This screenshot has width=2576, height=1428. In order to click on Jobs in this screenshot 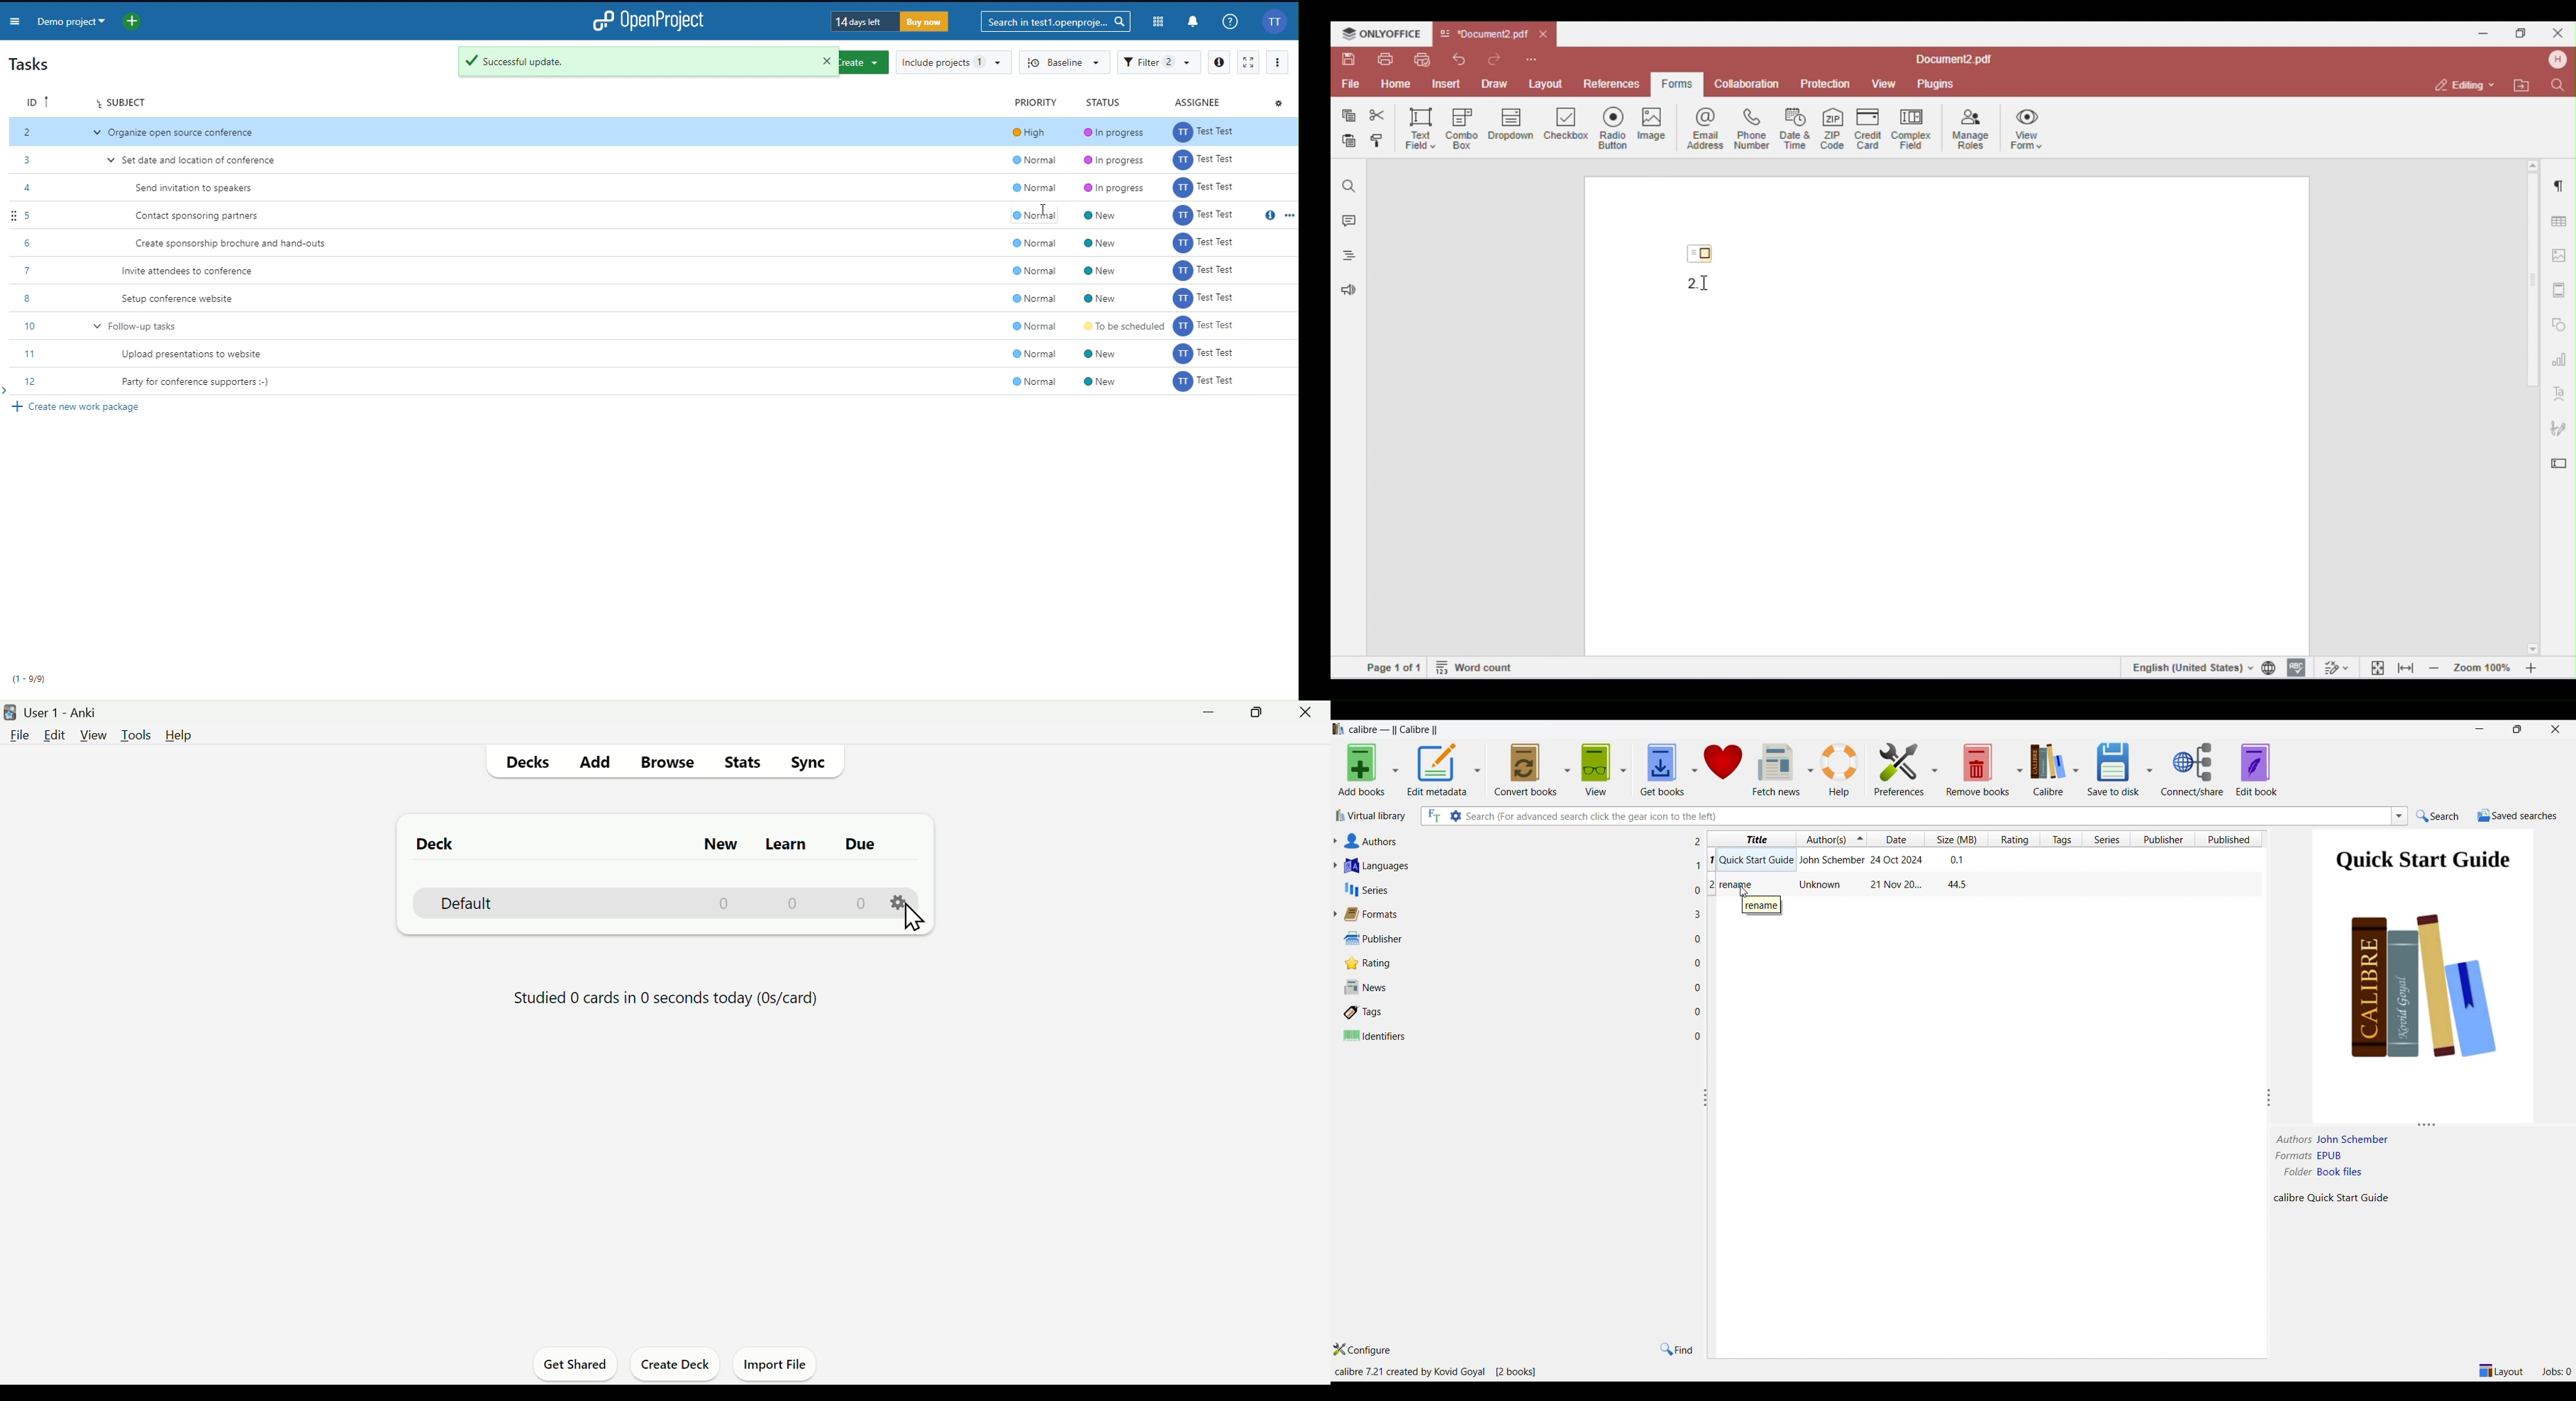, I will do `click(2556, 1371)`.